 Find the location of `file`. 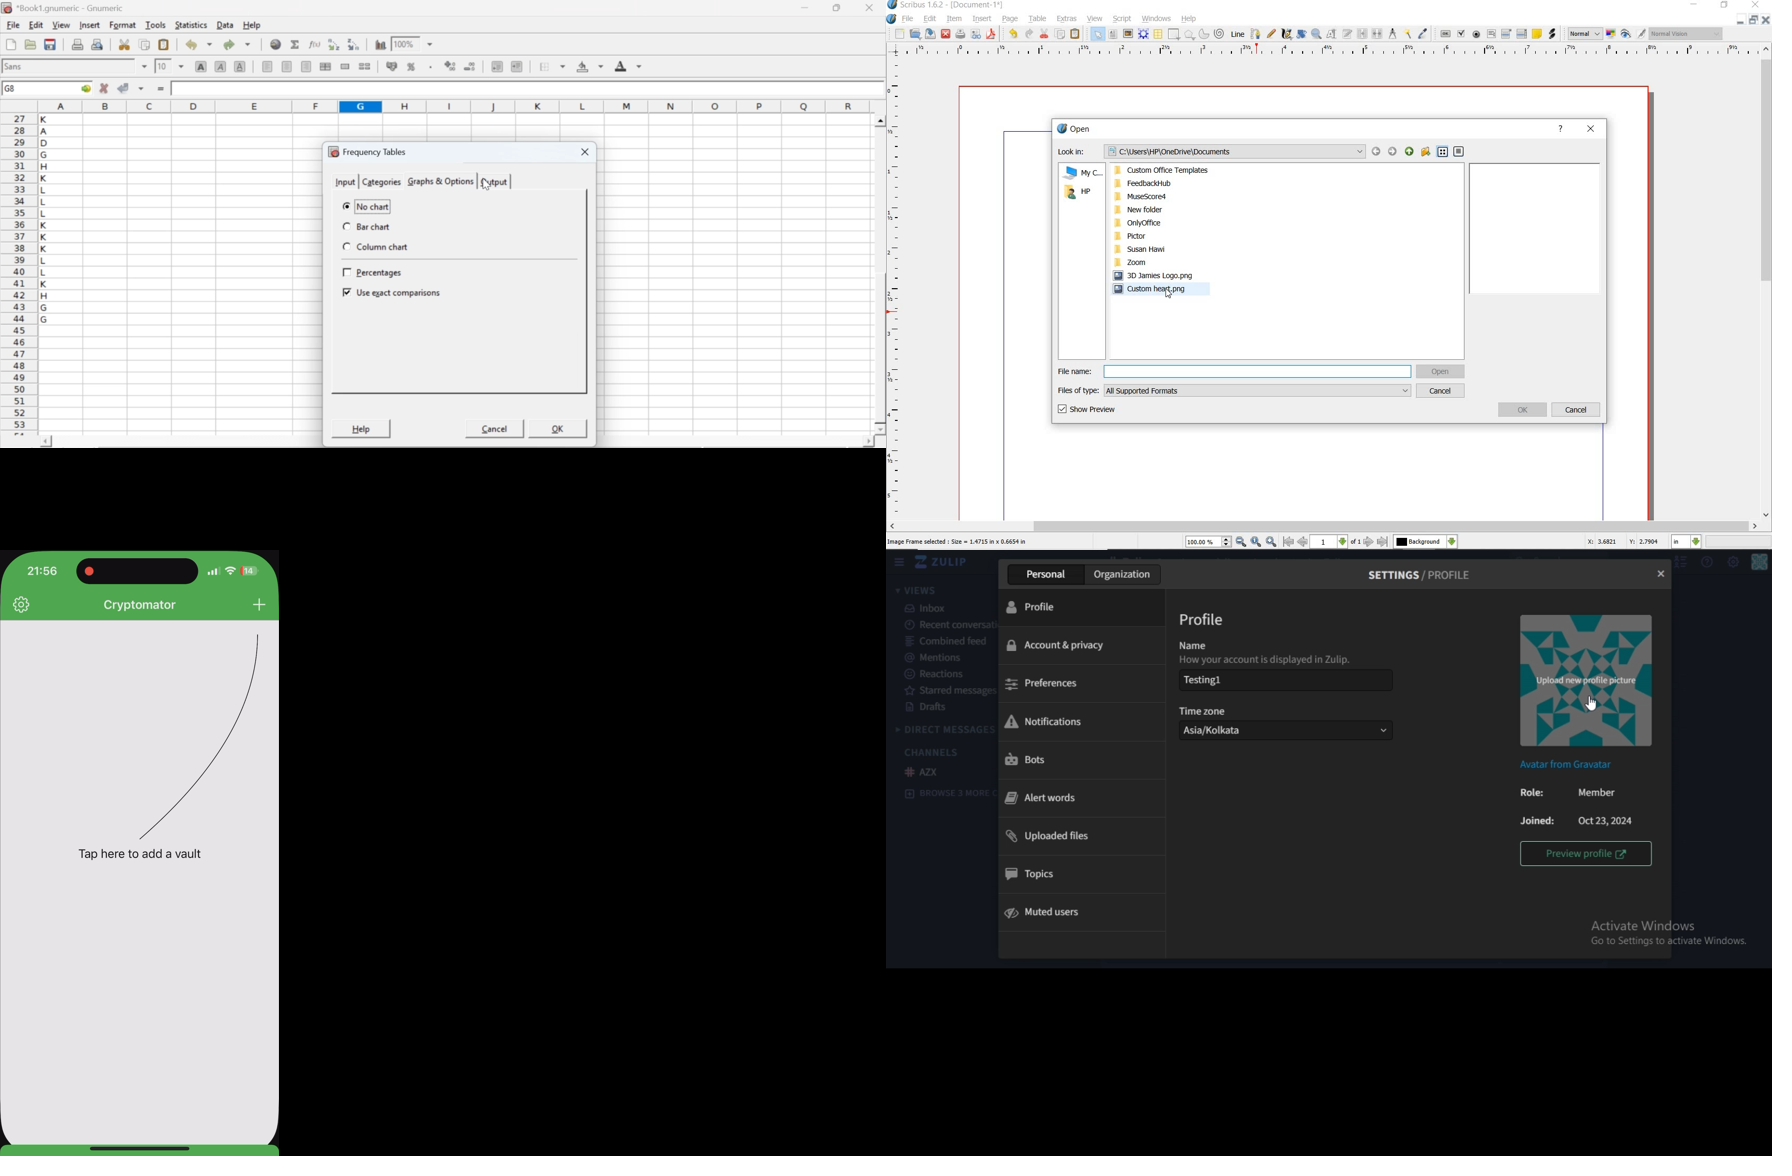

file is located at coordinates (908, 20).